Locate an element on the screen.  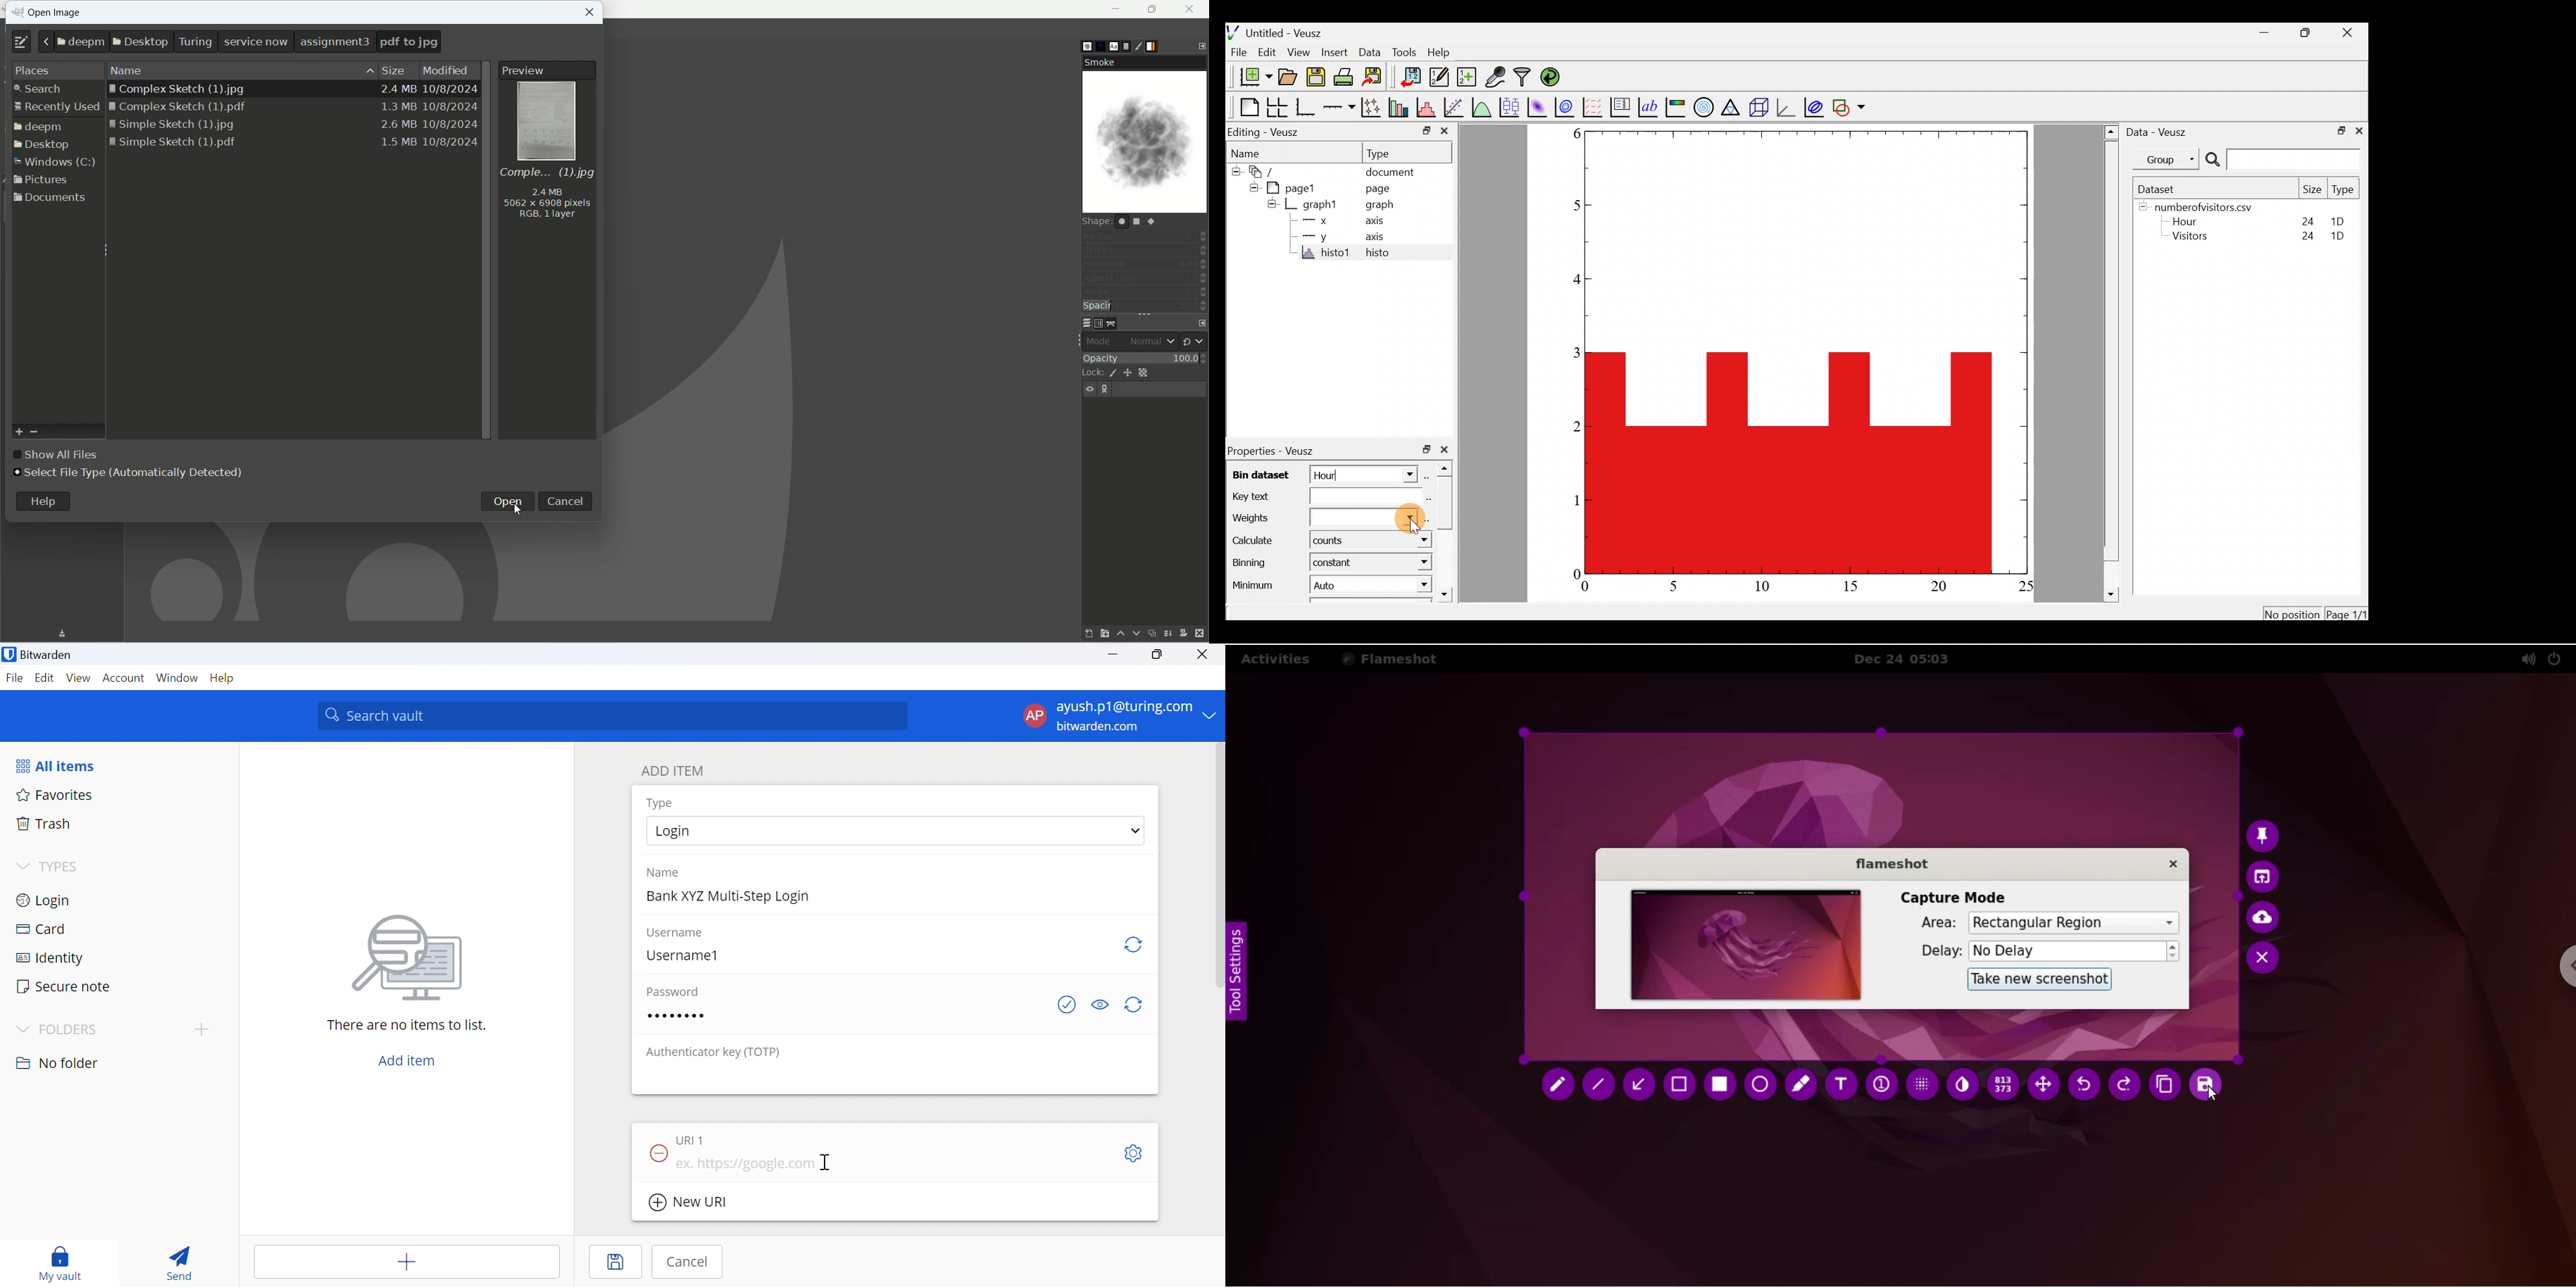
Simple sketch is located at coordinates (294, 143).